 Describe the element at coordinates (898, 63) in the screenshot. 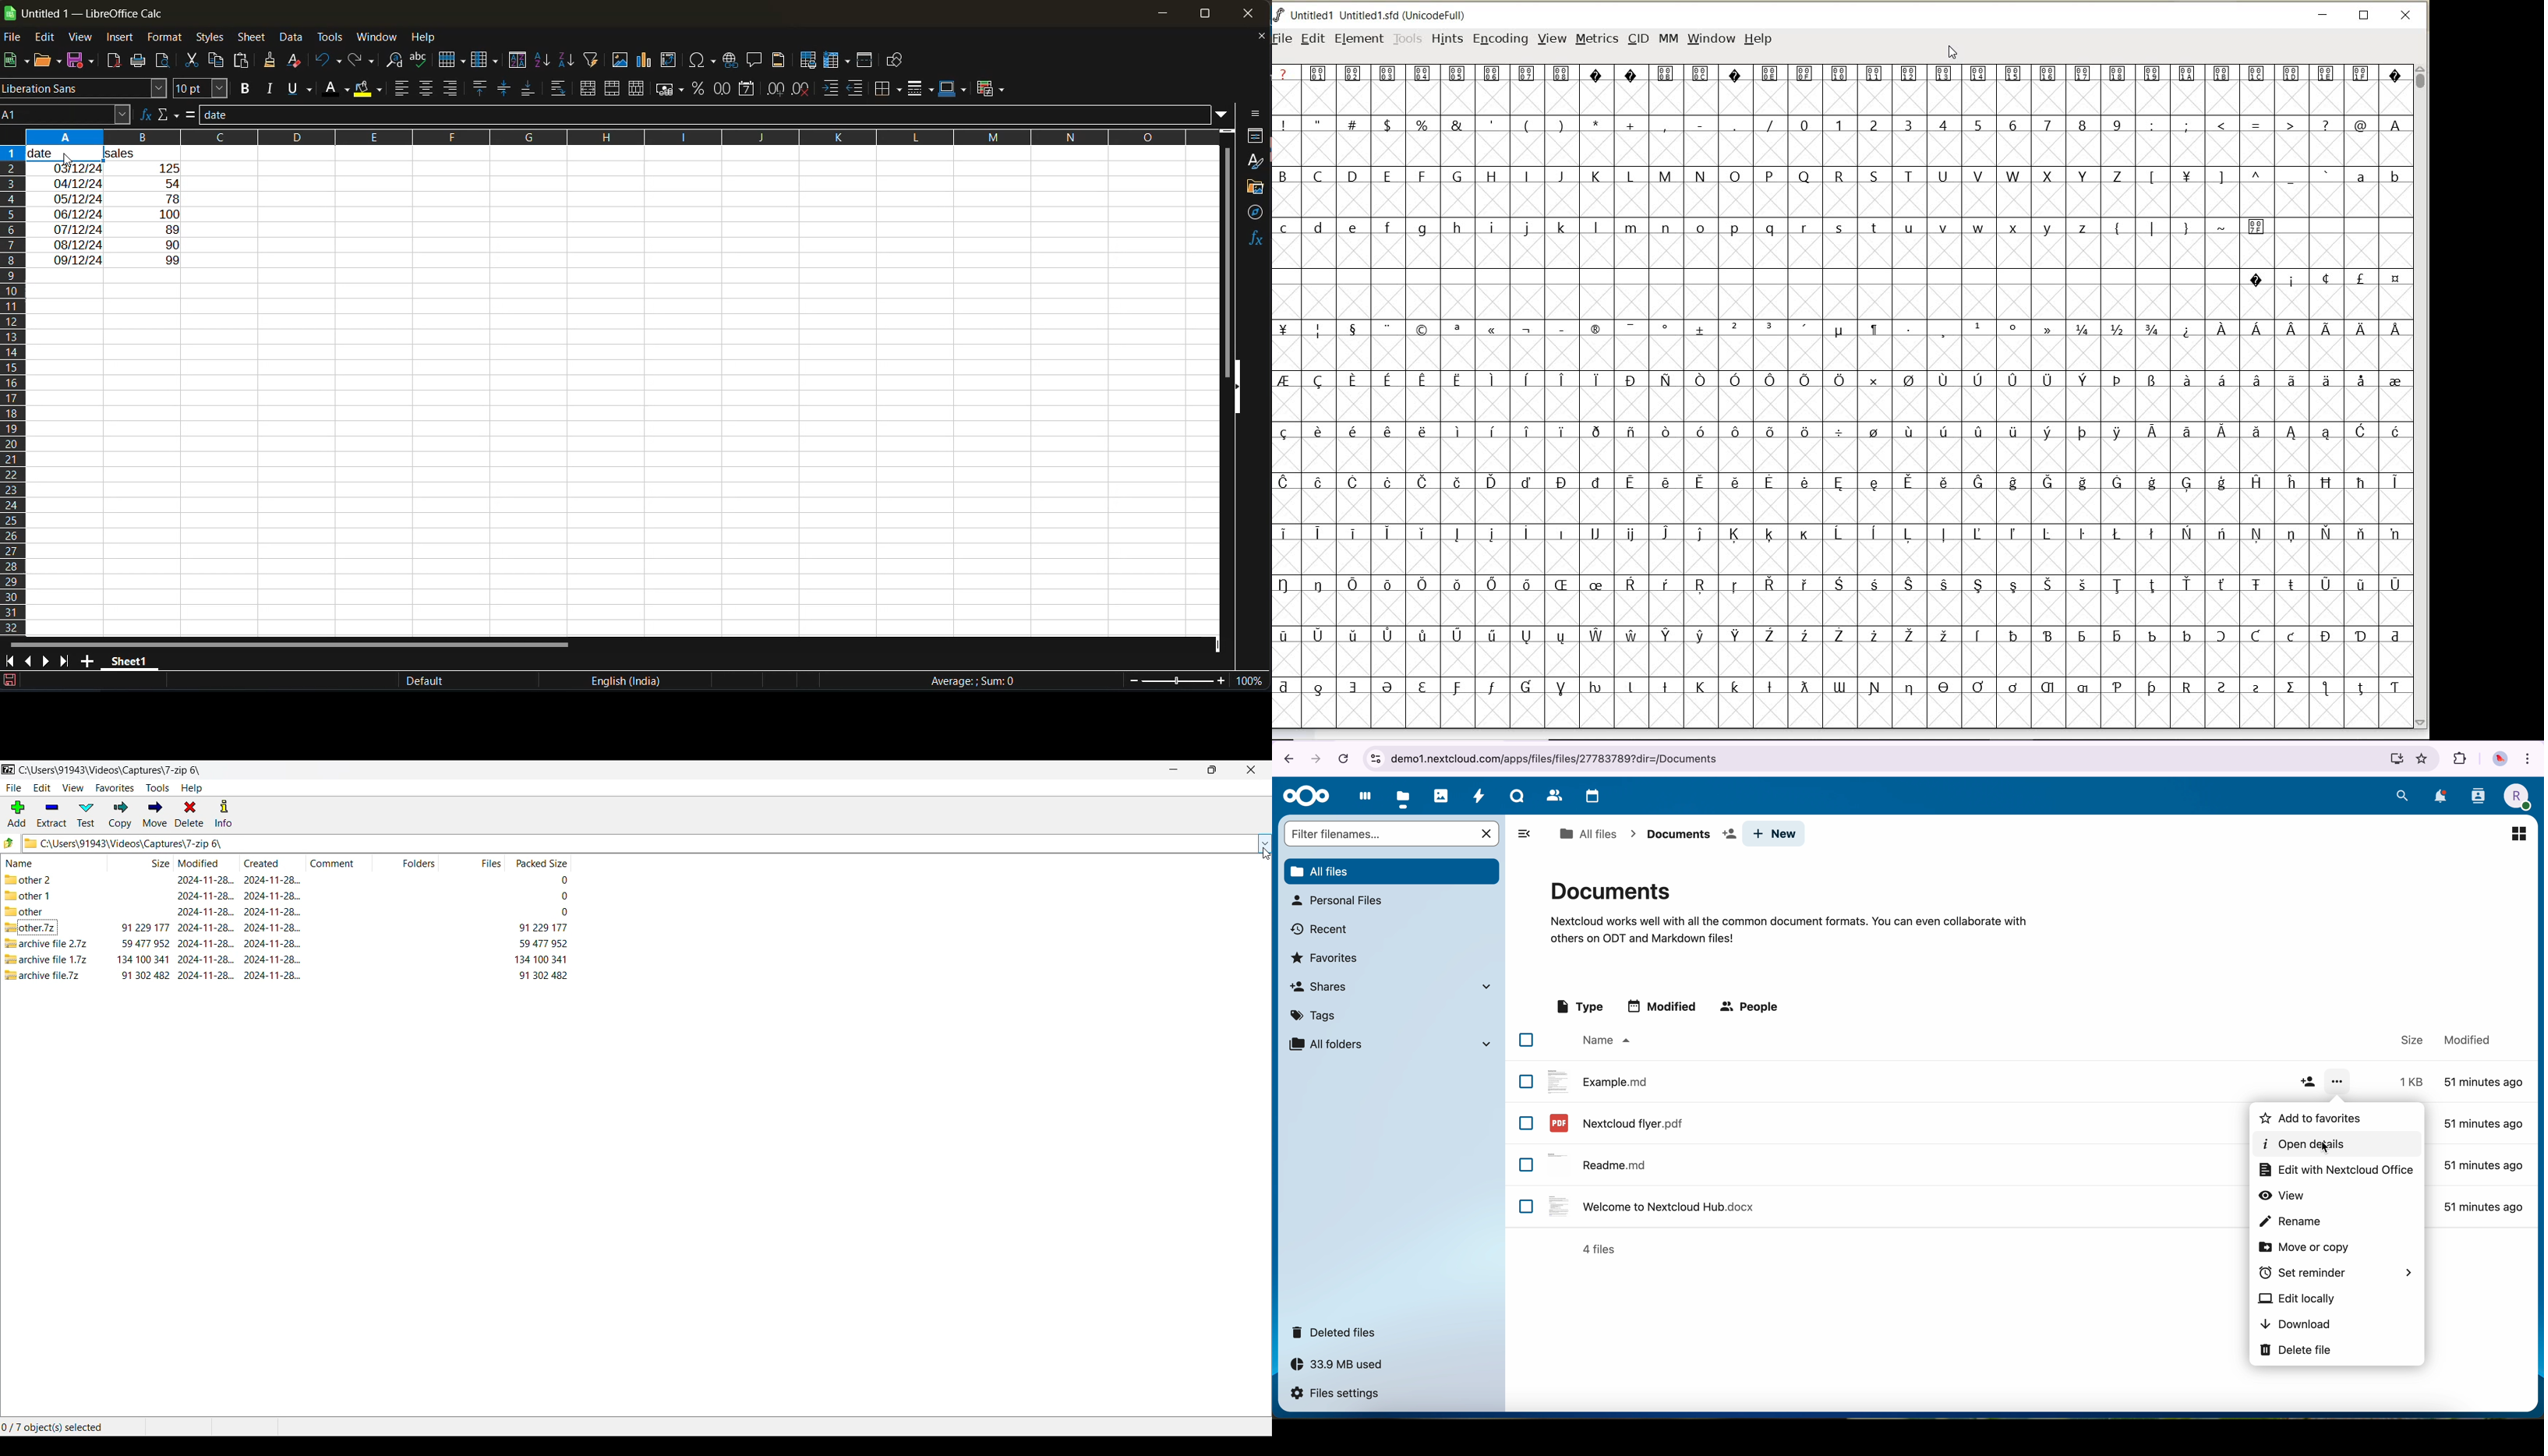

I see `show draw functions` at that location.